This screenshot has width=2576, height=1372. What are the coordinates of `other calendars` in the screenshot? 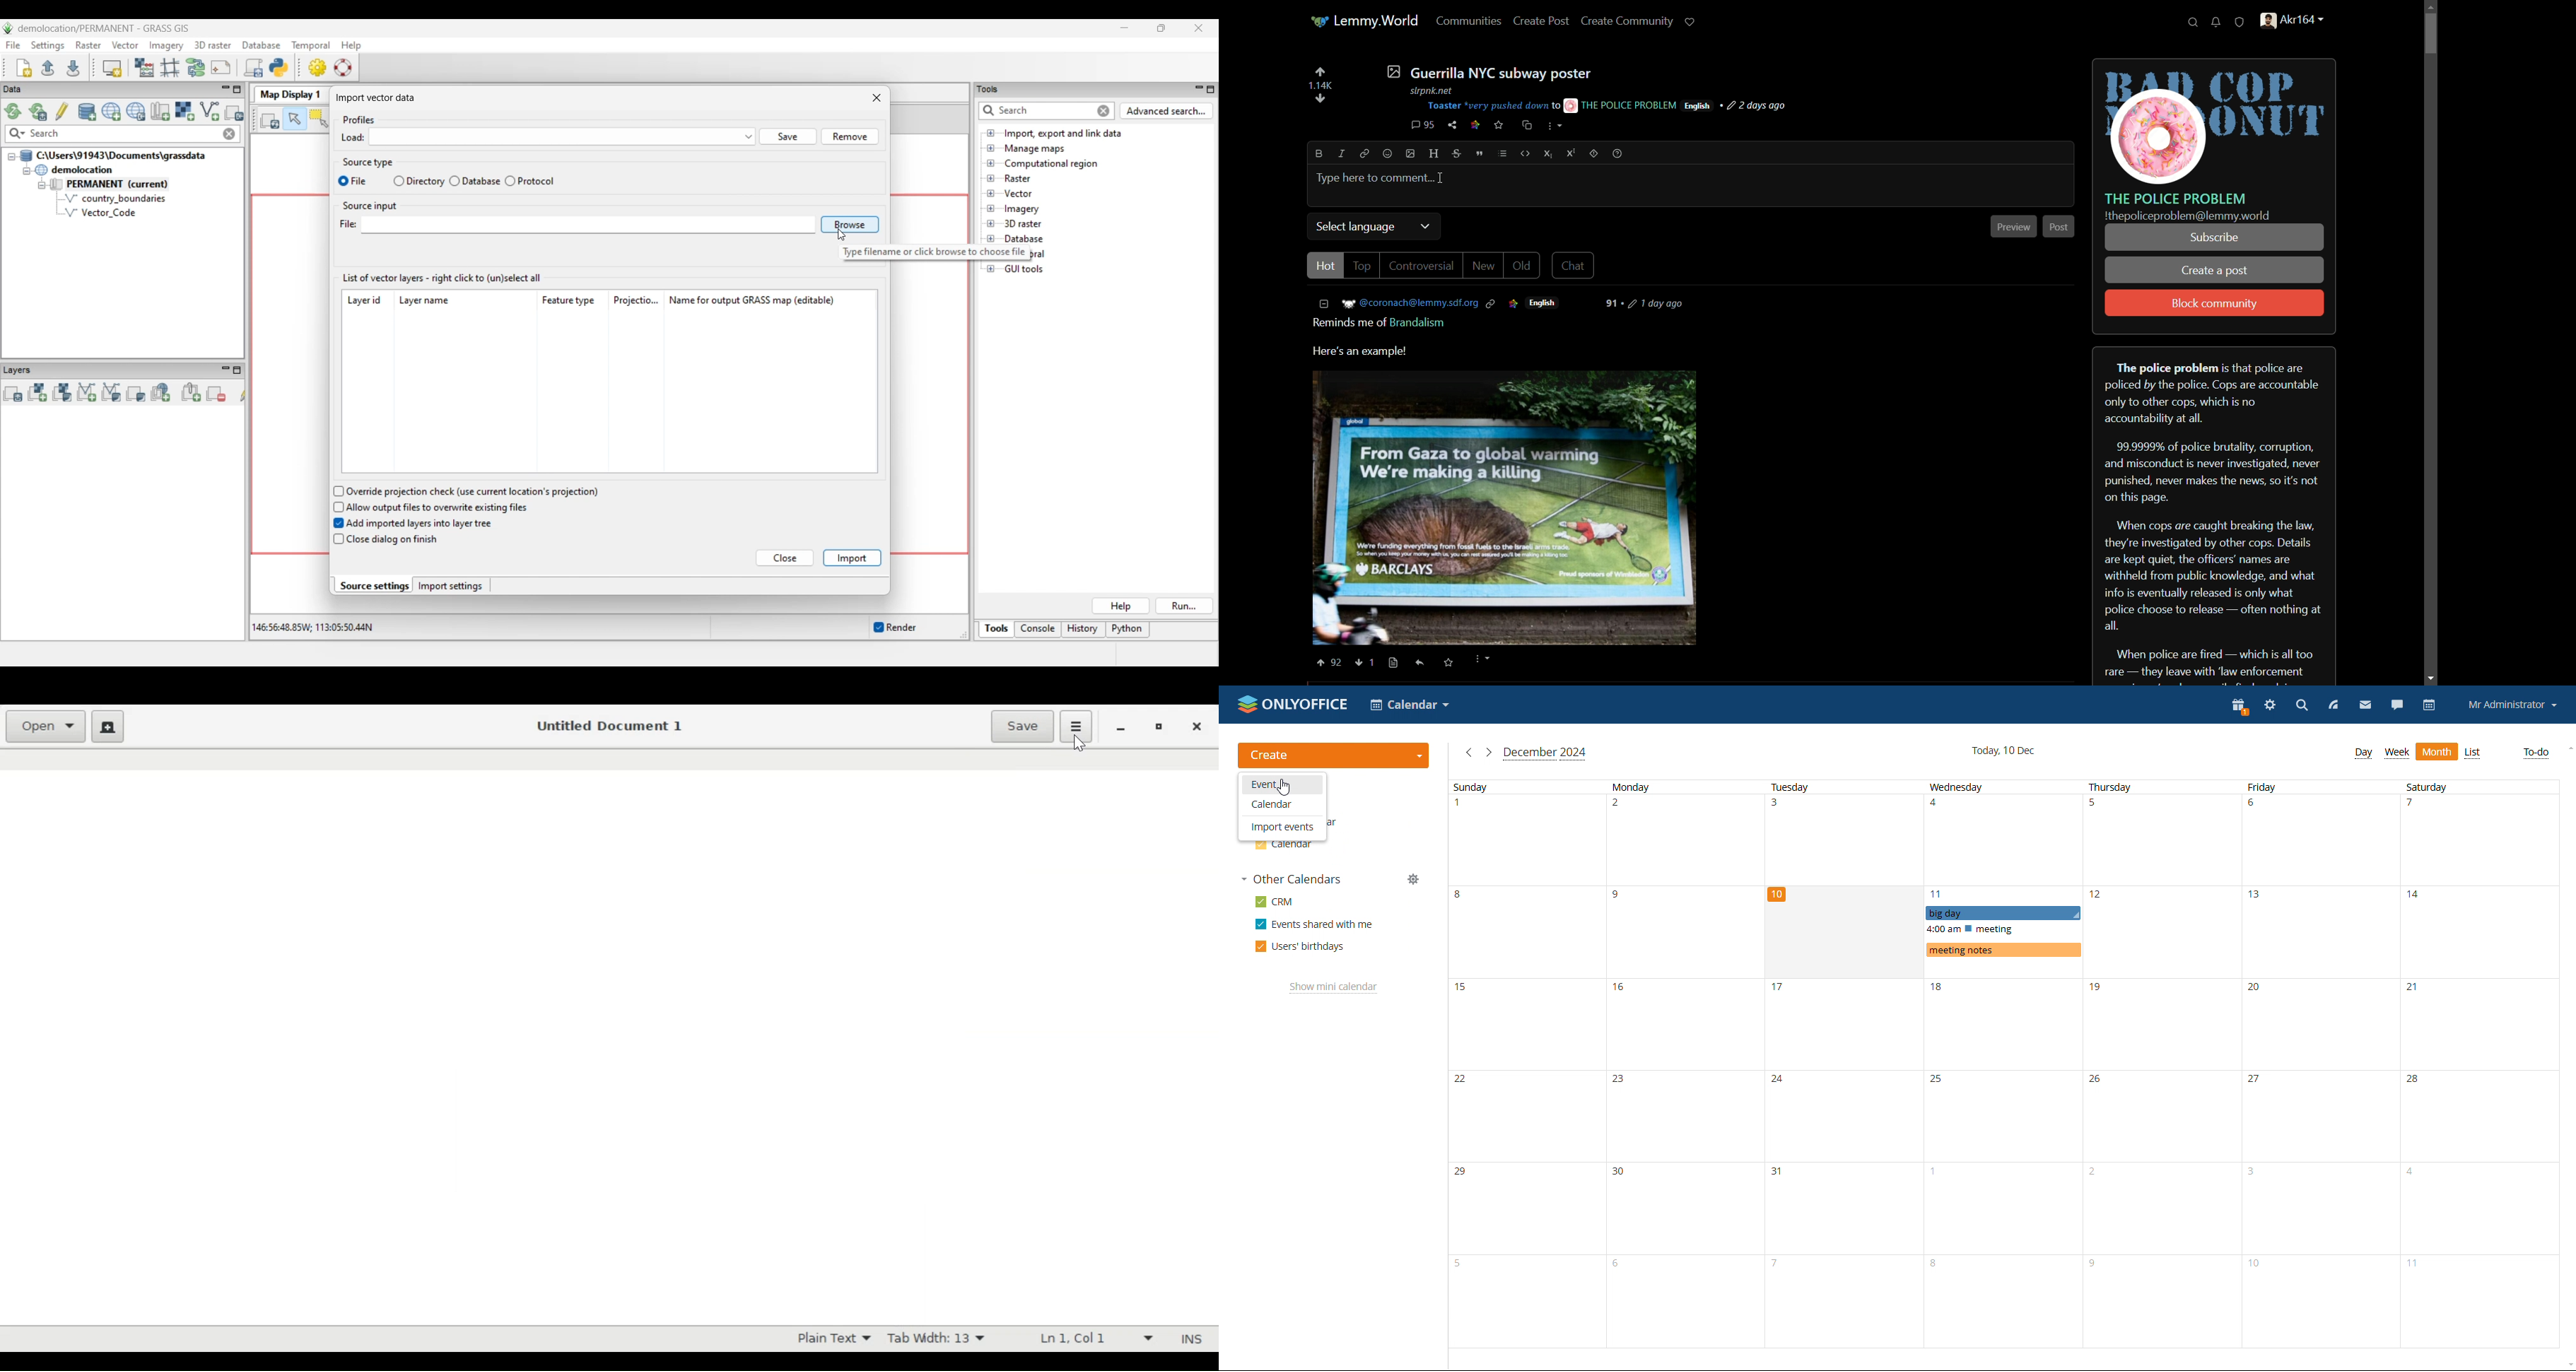 It's located at (1292, 878).